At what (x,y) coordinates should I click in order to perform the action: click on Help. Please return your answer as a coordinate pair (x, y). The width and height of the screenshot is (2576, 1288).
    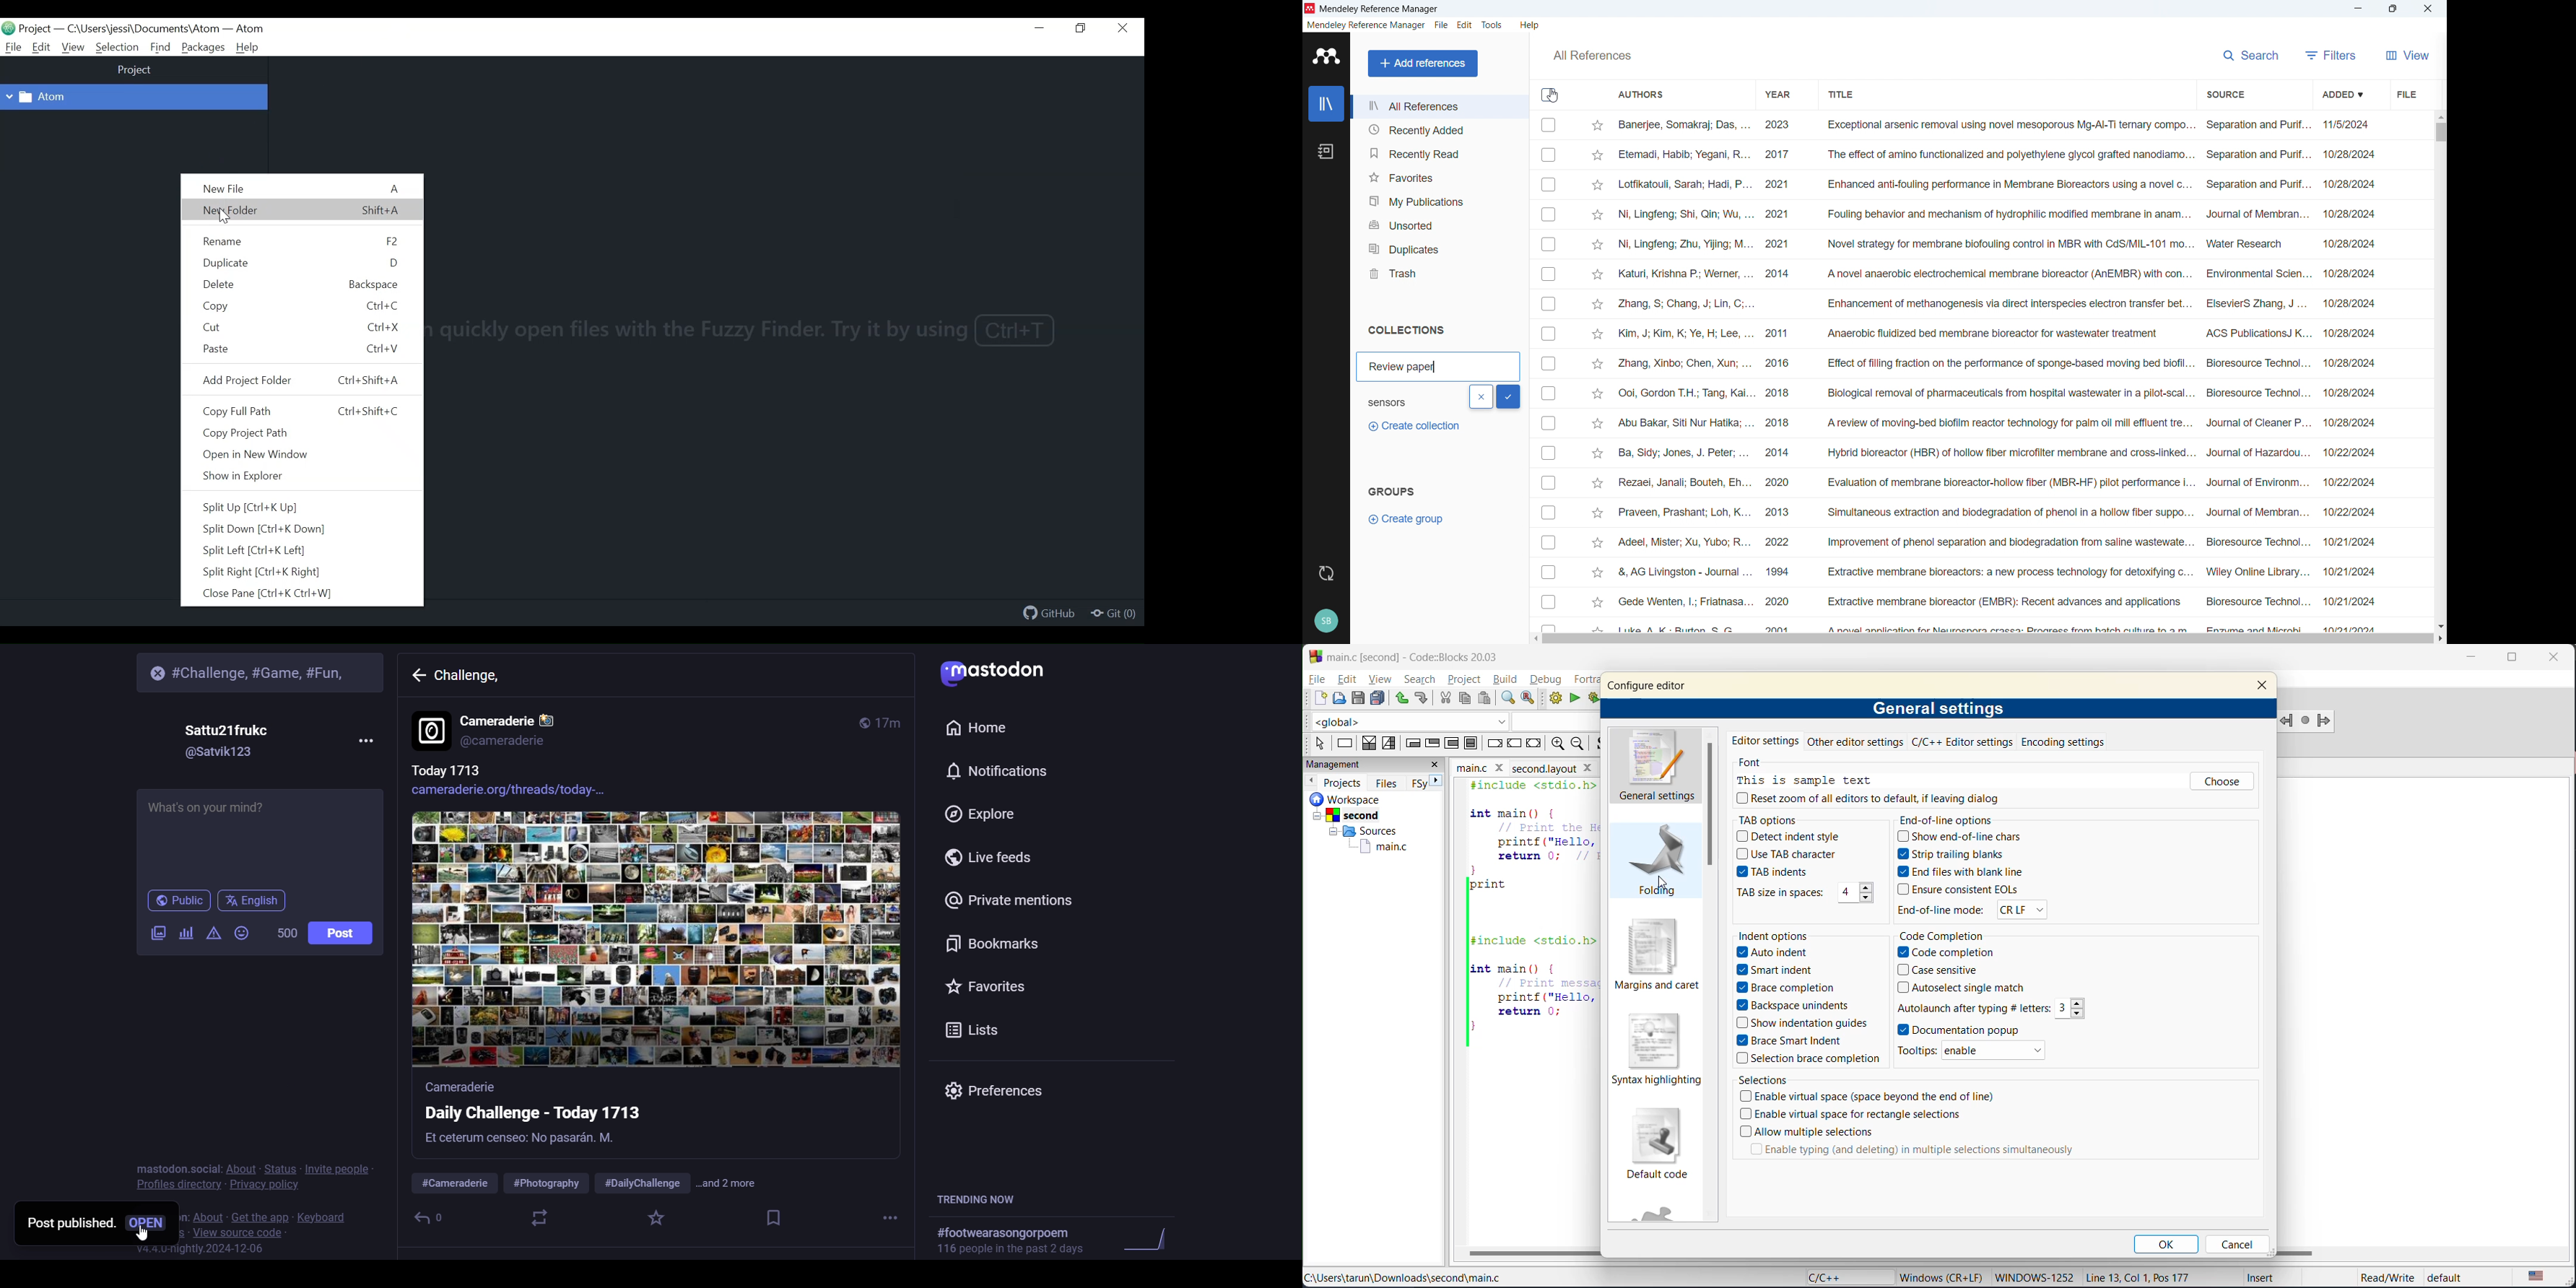
    Looking at the image, I should click on (247, 48).